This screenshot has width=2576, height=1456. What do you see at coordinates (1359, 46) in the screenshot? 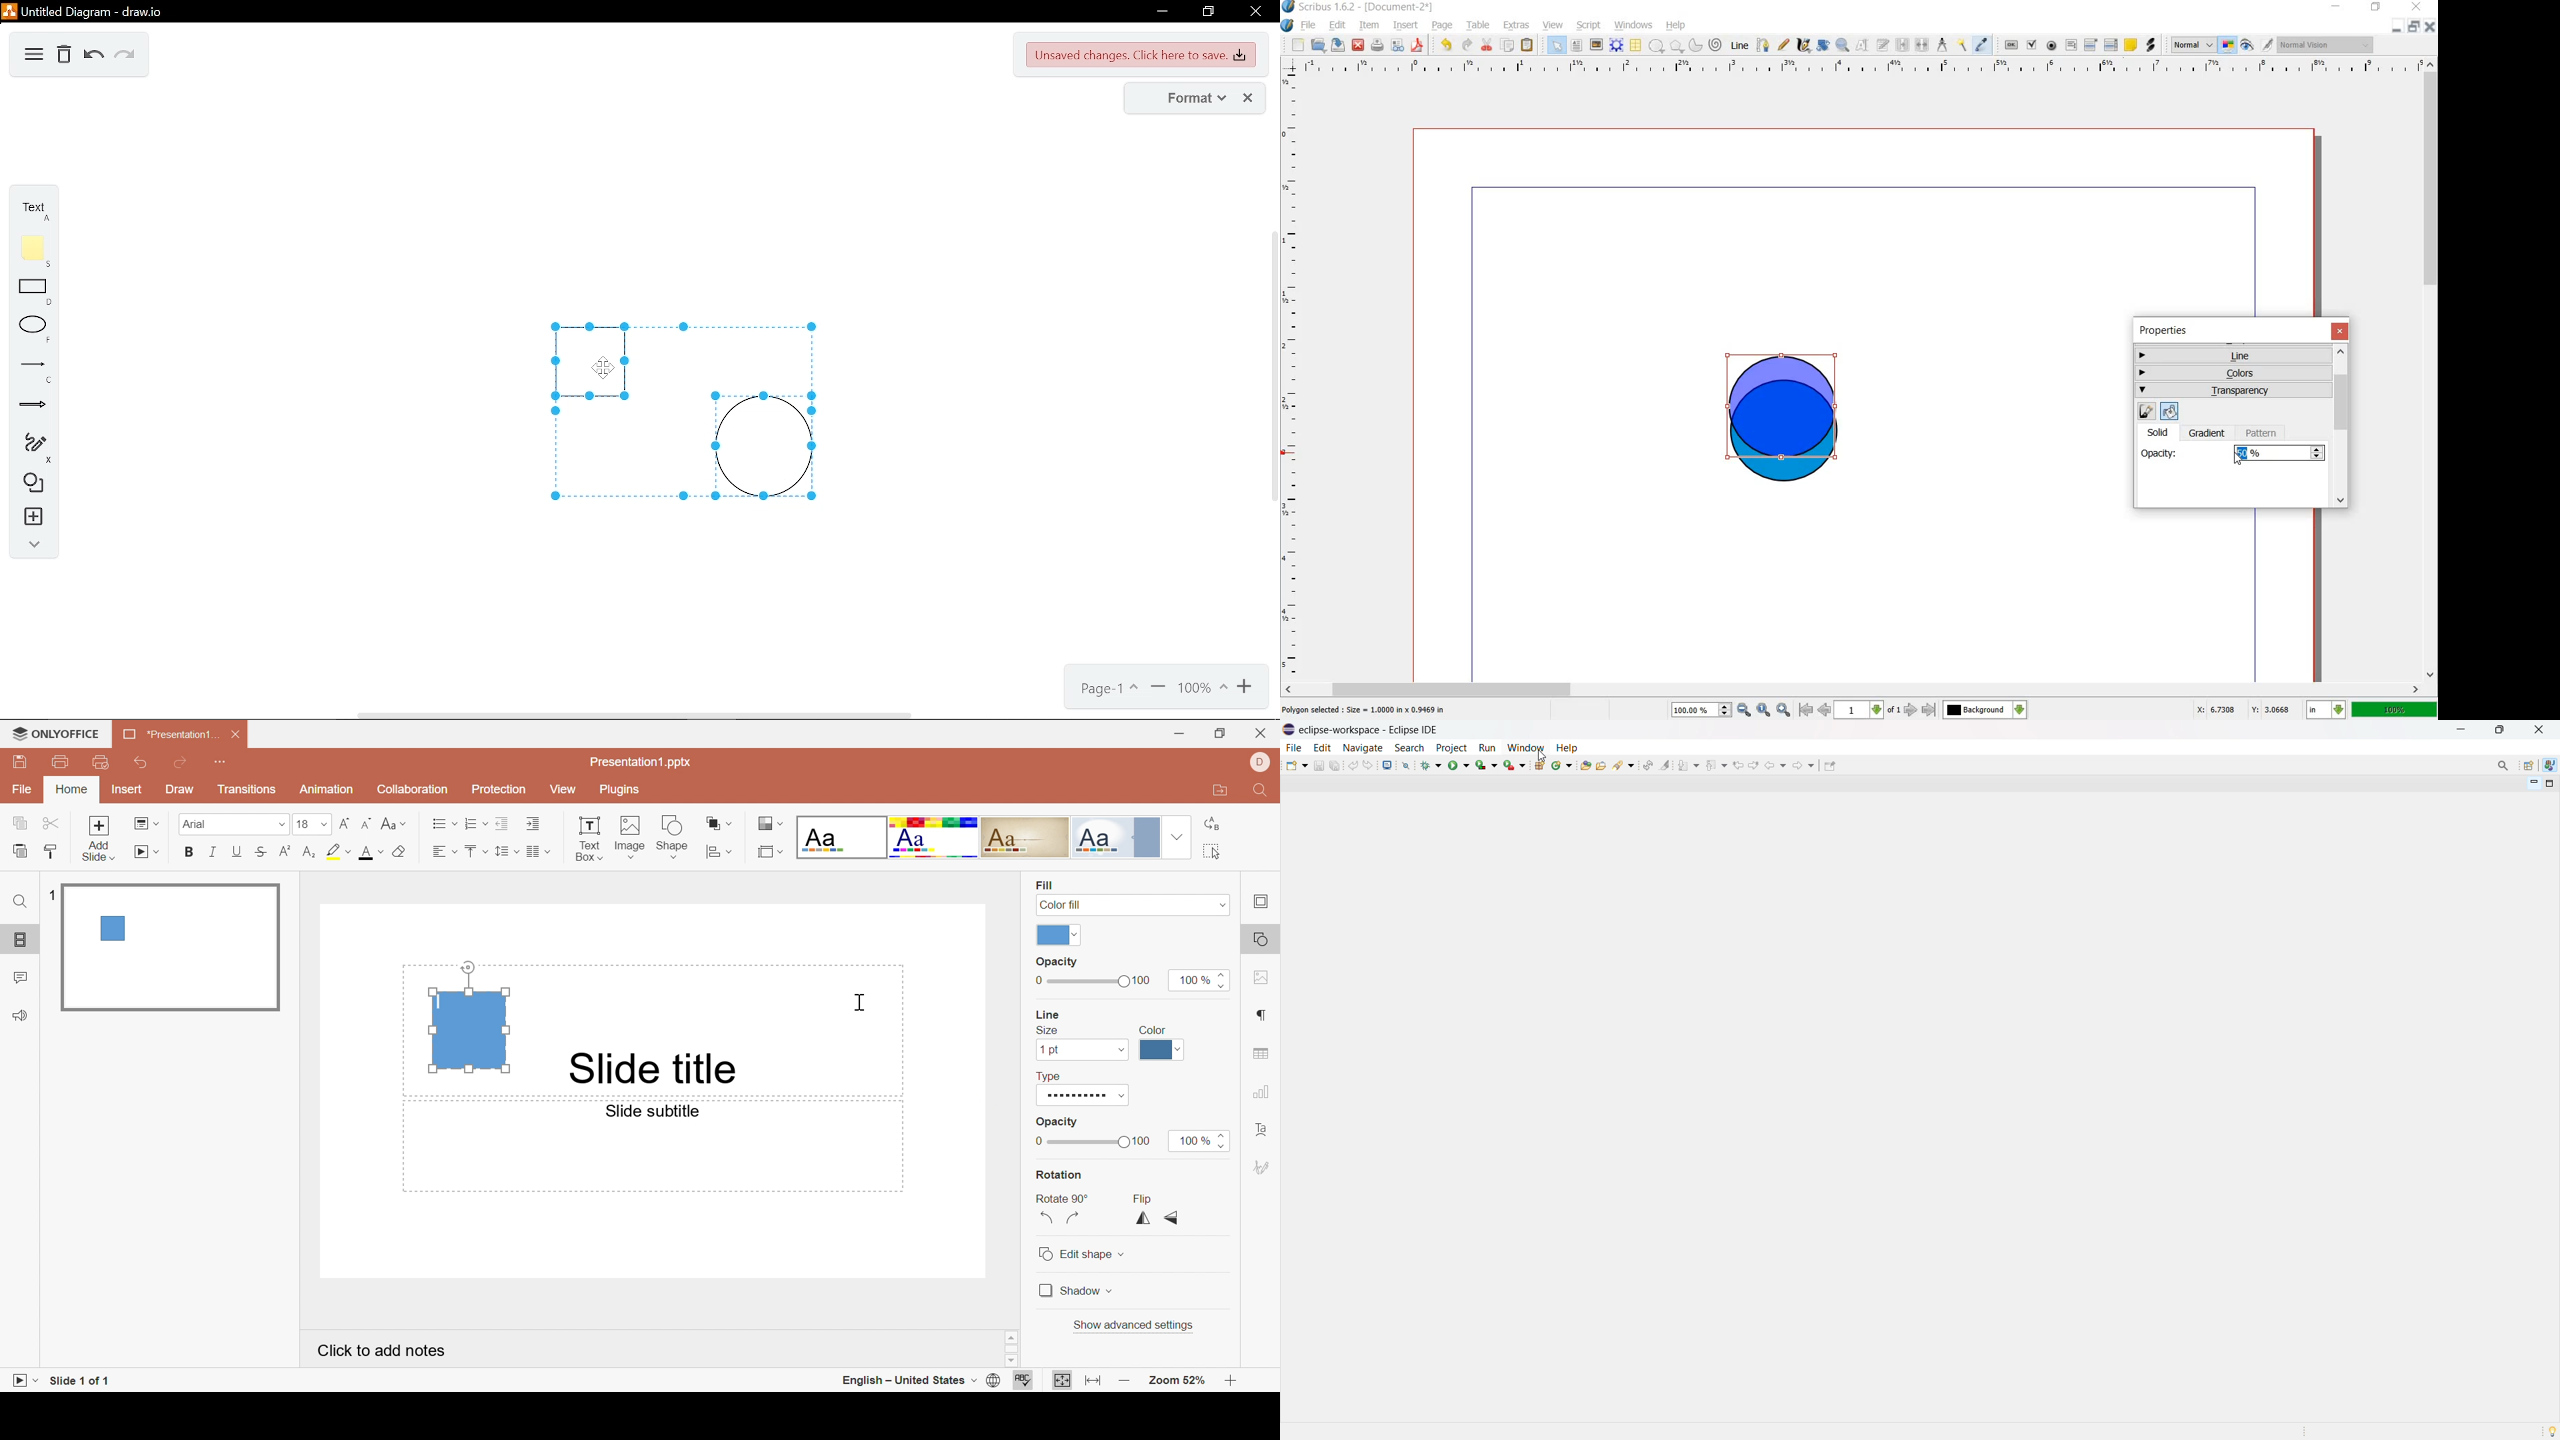
I see `close` at bounding box center [1359, 46].